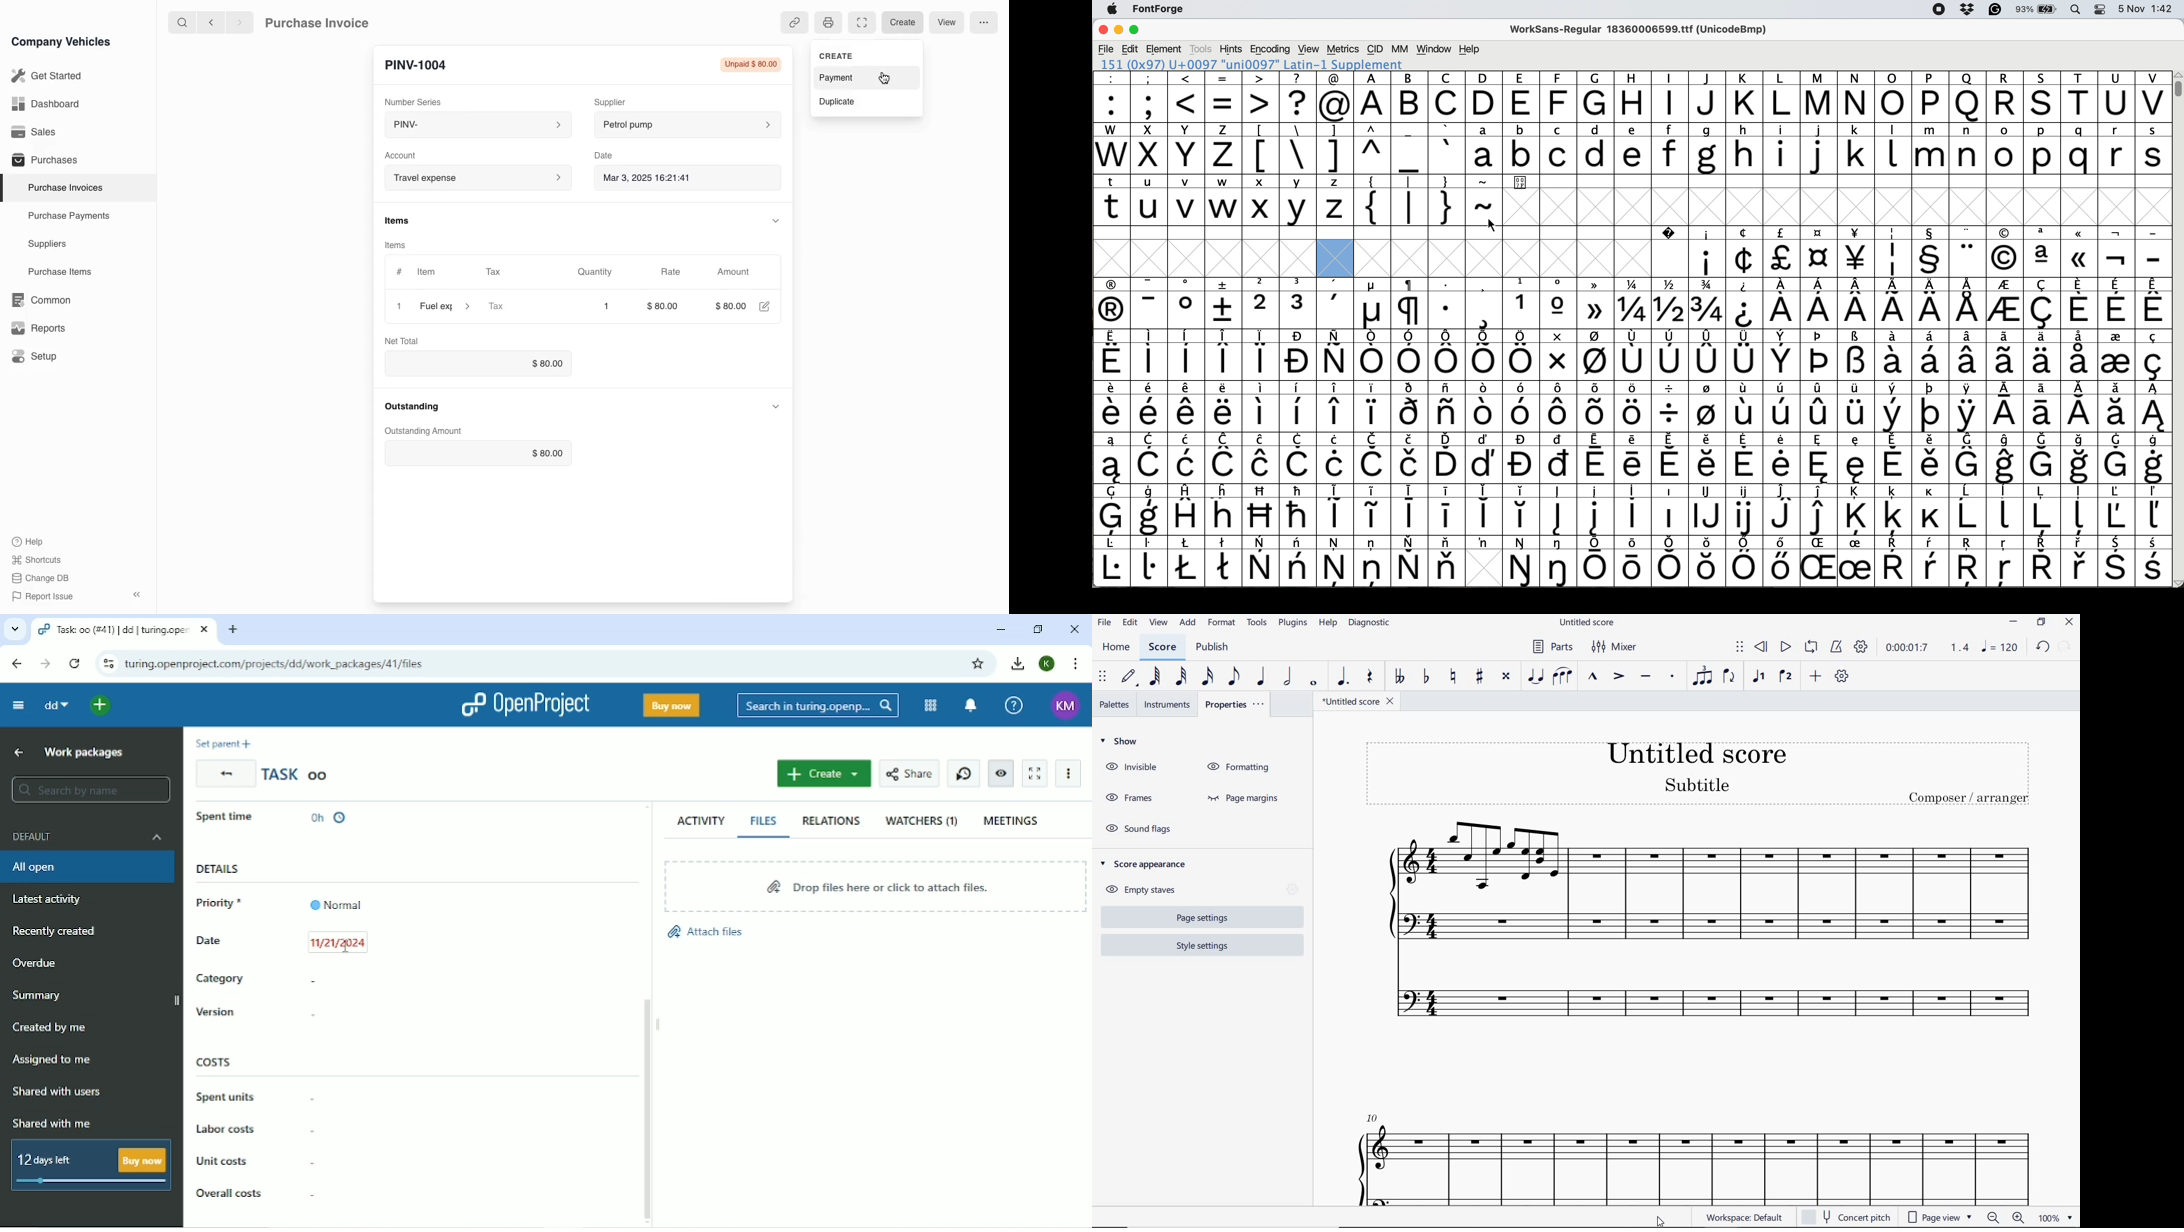 This screenshot has width=2184, height=1232. What do you see at coordinates (1223, 623) in the screenshot?
I see `FORMAT` at bounding box center [1223, 623].